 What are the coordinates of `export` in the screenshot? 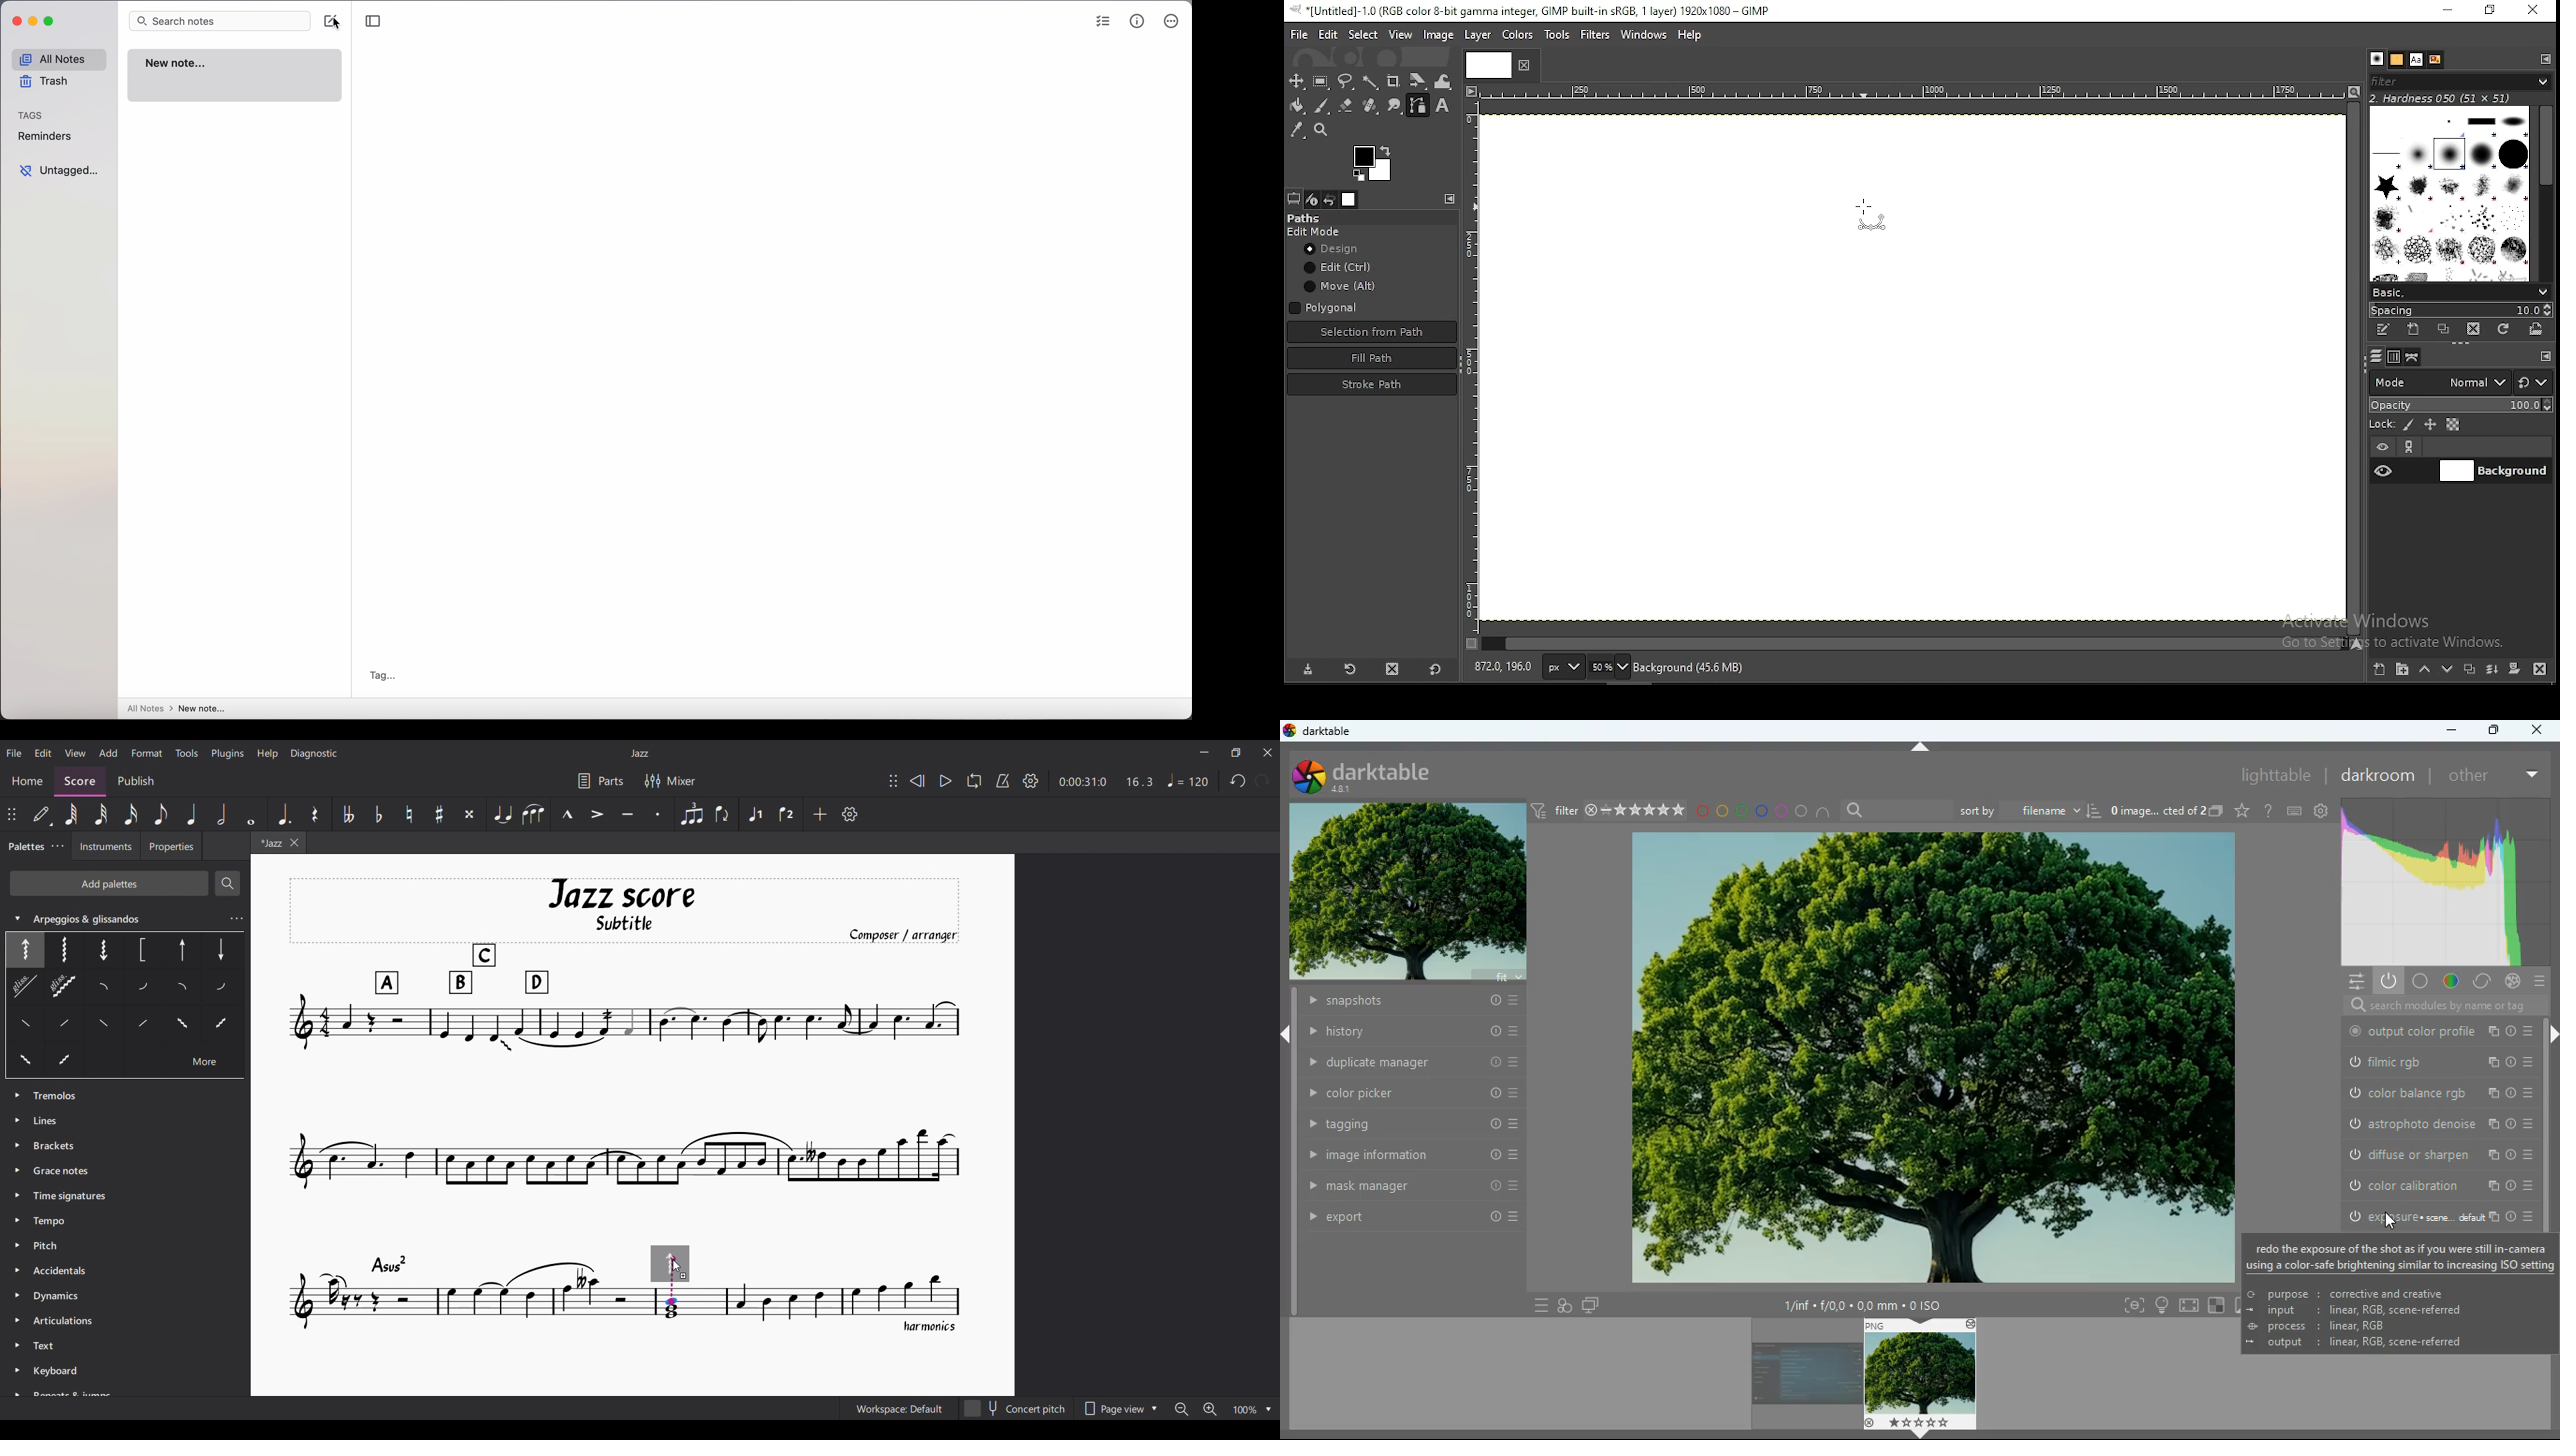 It's located at (1407, 1218).